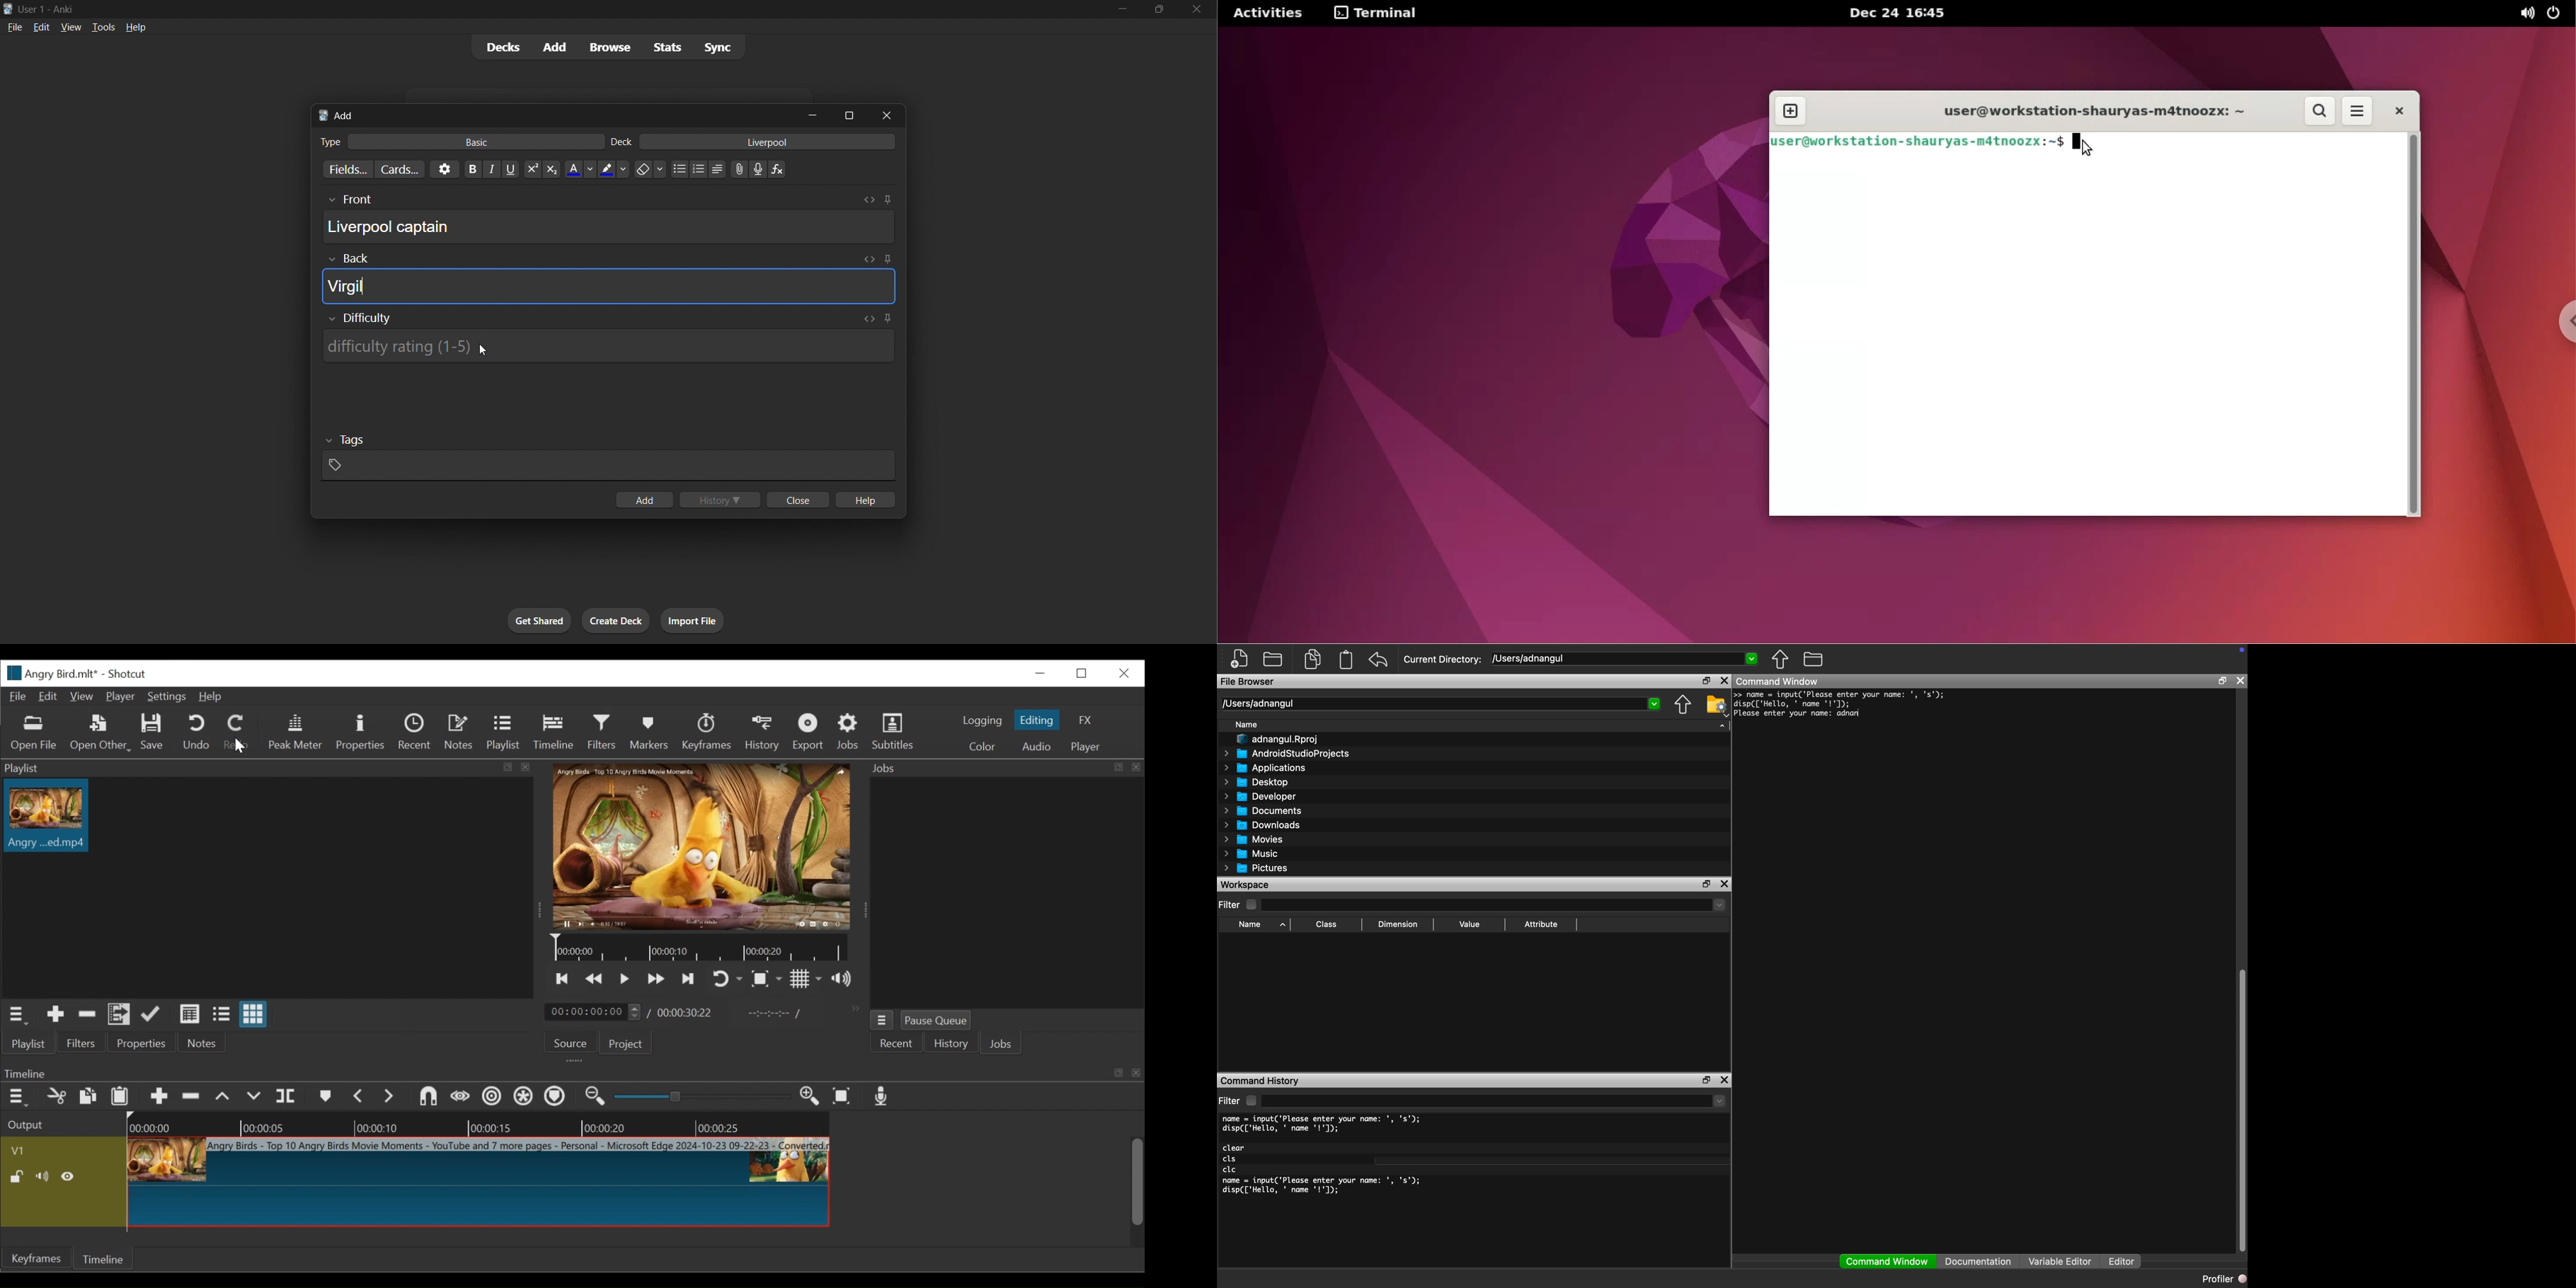 Image resolution: width=2576 pixels, height=1288 pixels. I want to click on Skip to the next point, so click(564, 979).